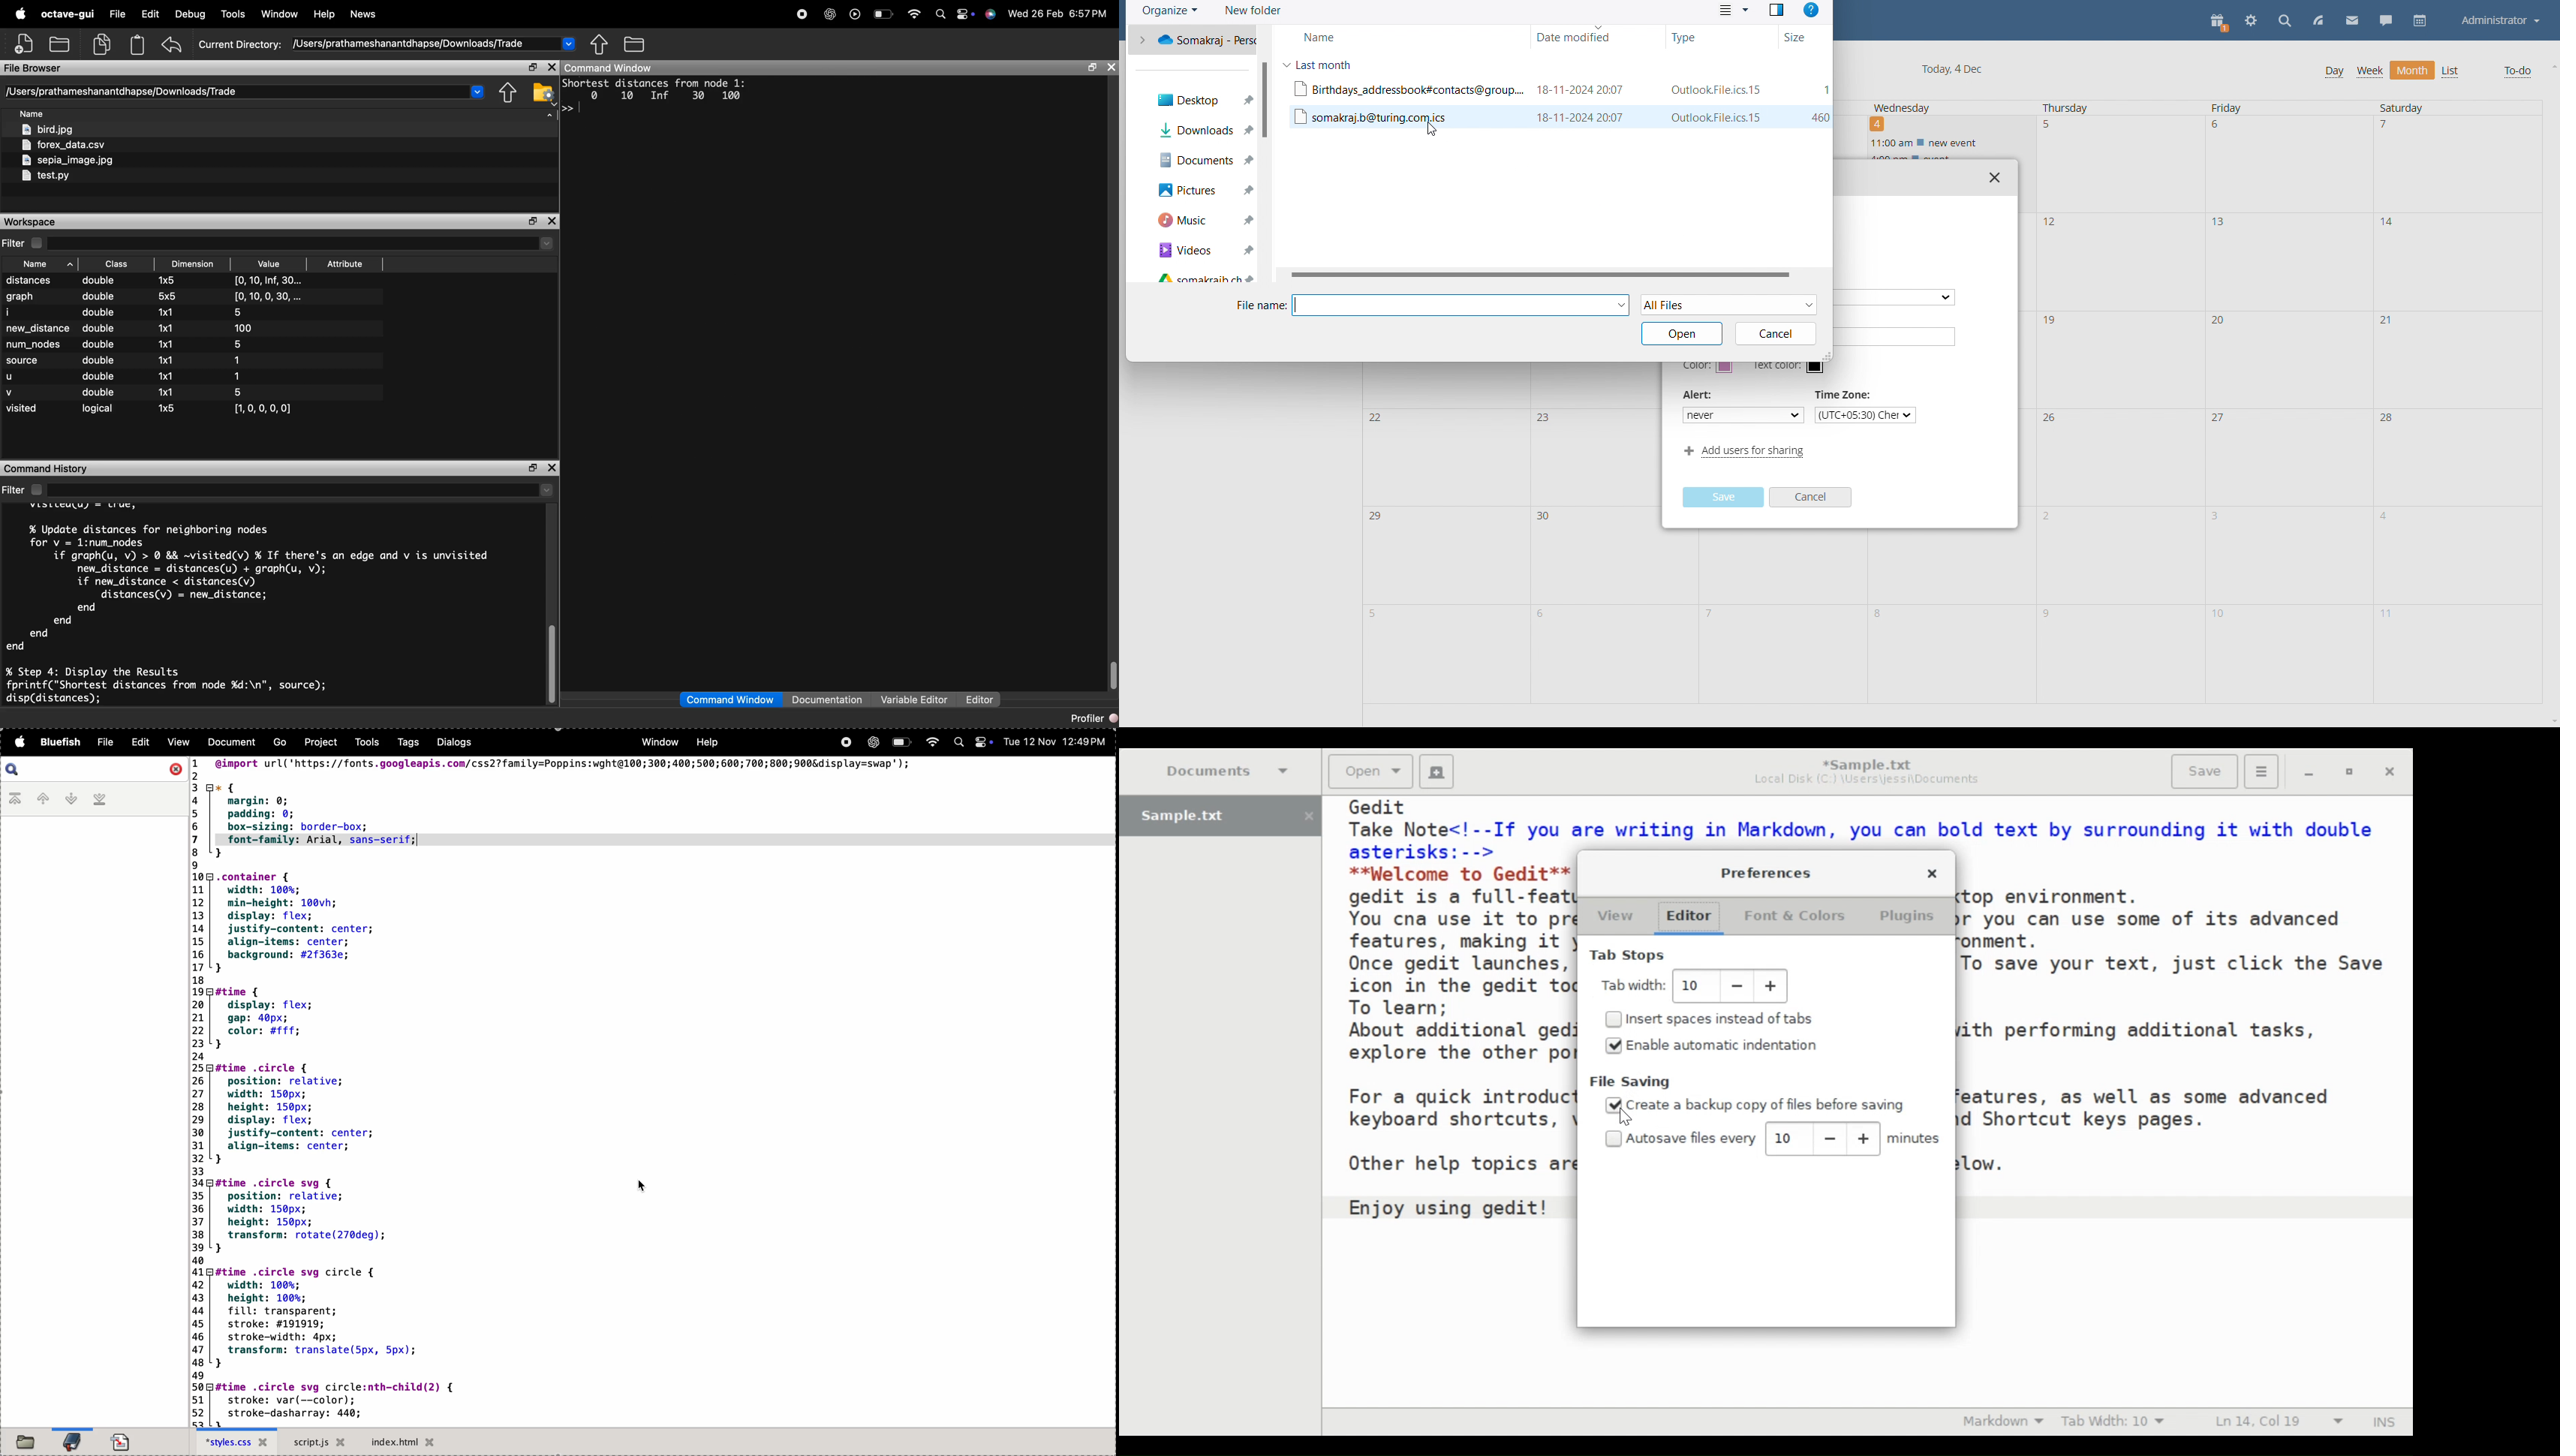  What do you see at coordinates (404, 1442) in the screenshot?
I see `index .html` at bounding box center [404, 1442].